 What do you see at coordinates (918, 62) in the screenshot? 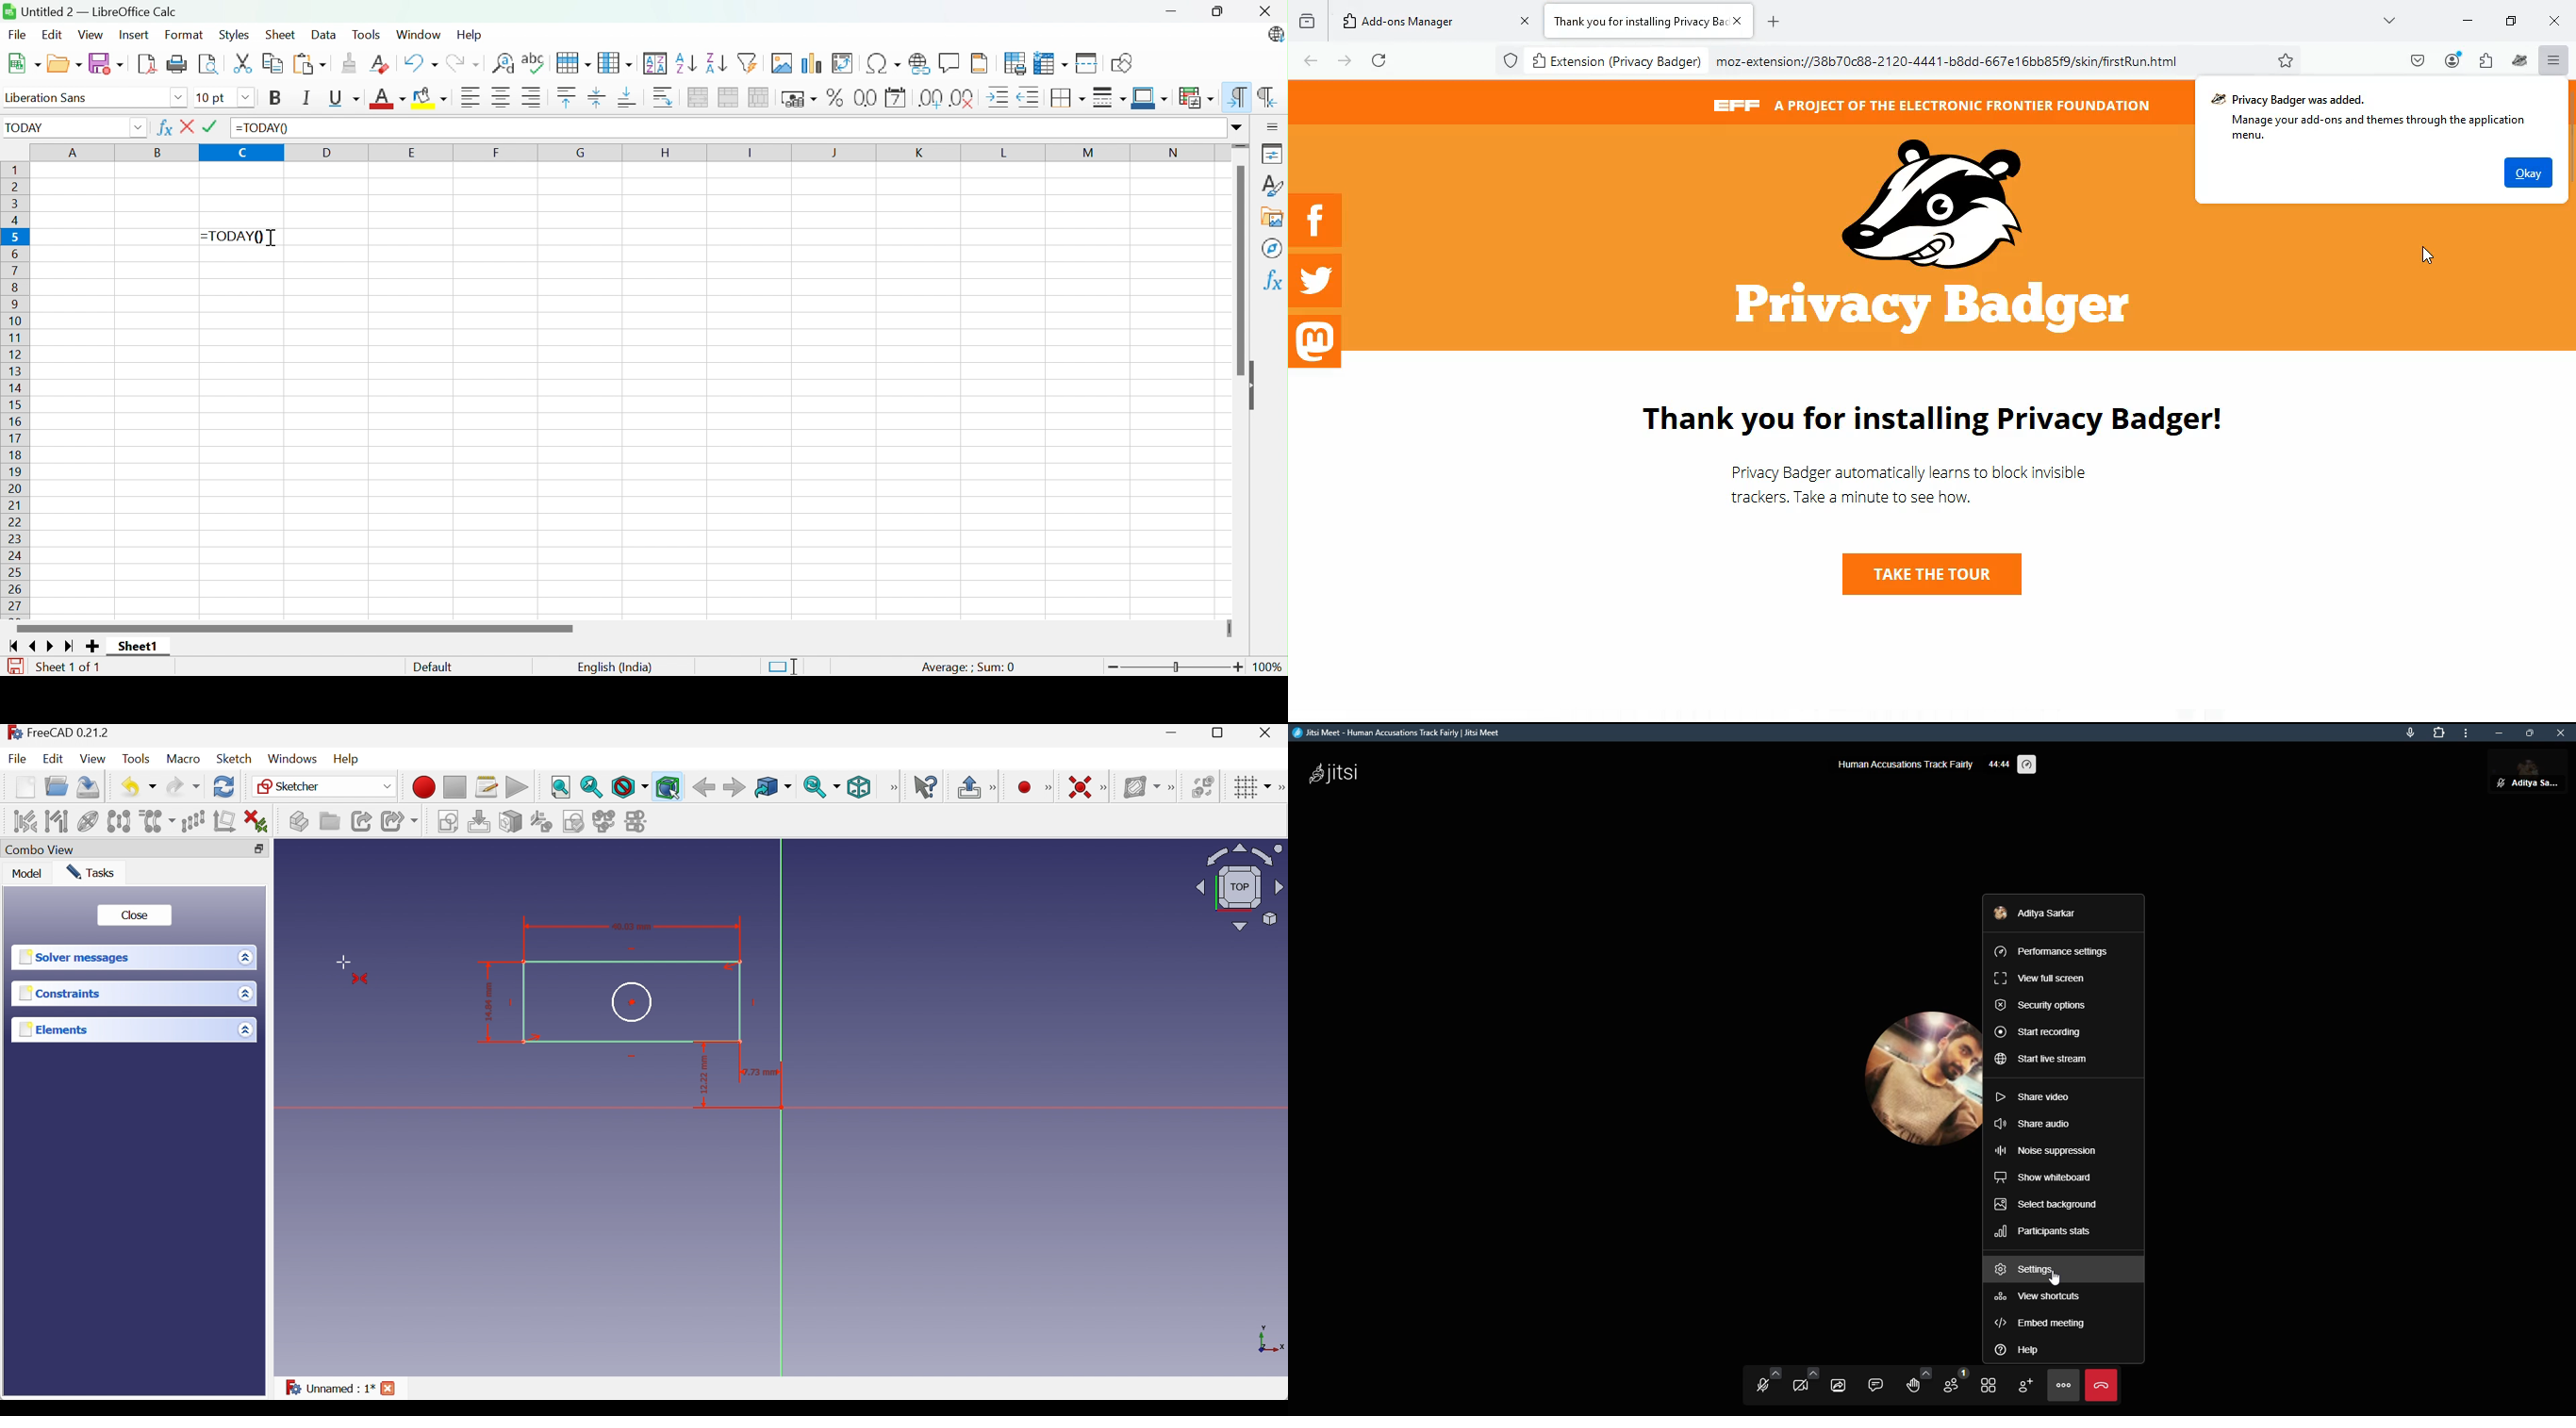
I see `Insert hyperlink` at bounding box center [918, 62].